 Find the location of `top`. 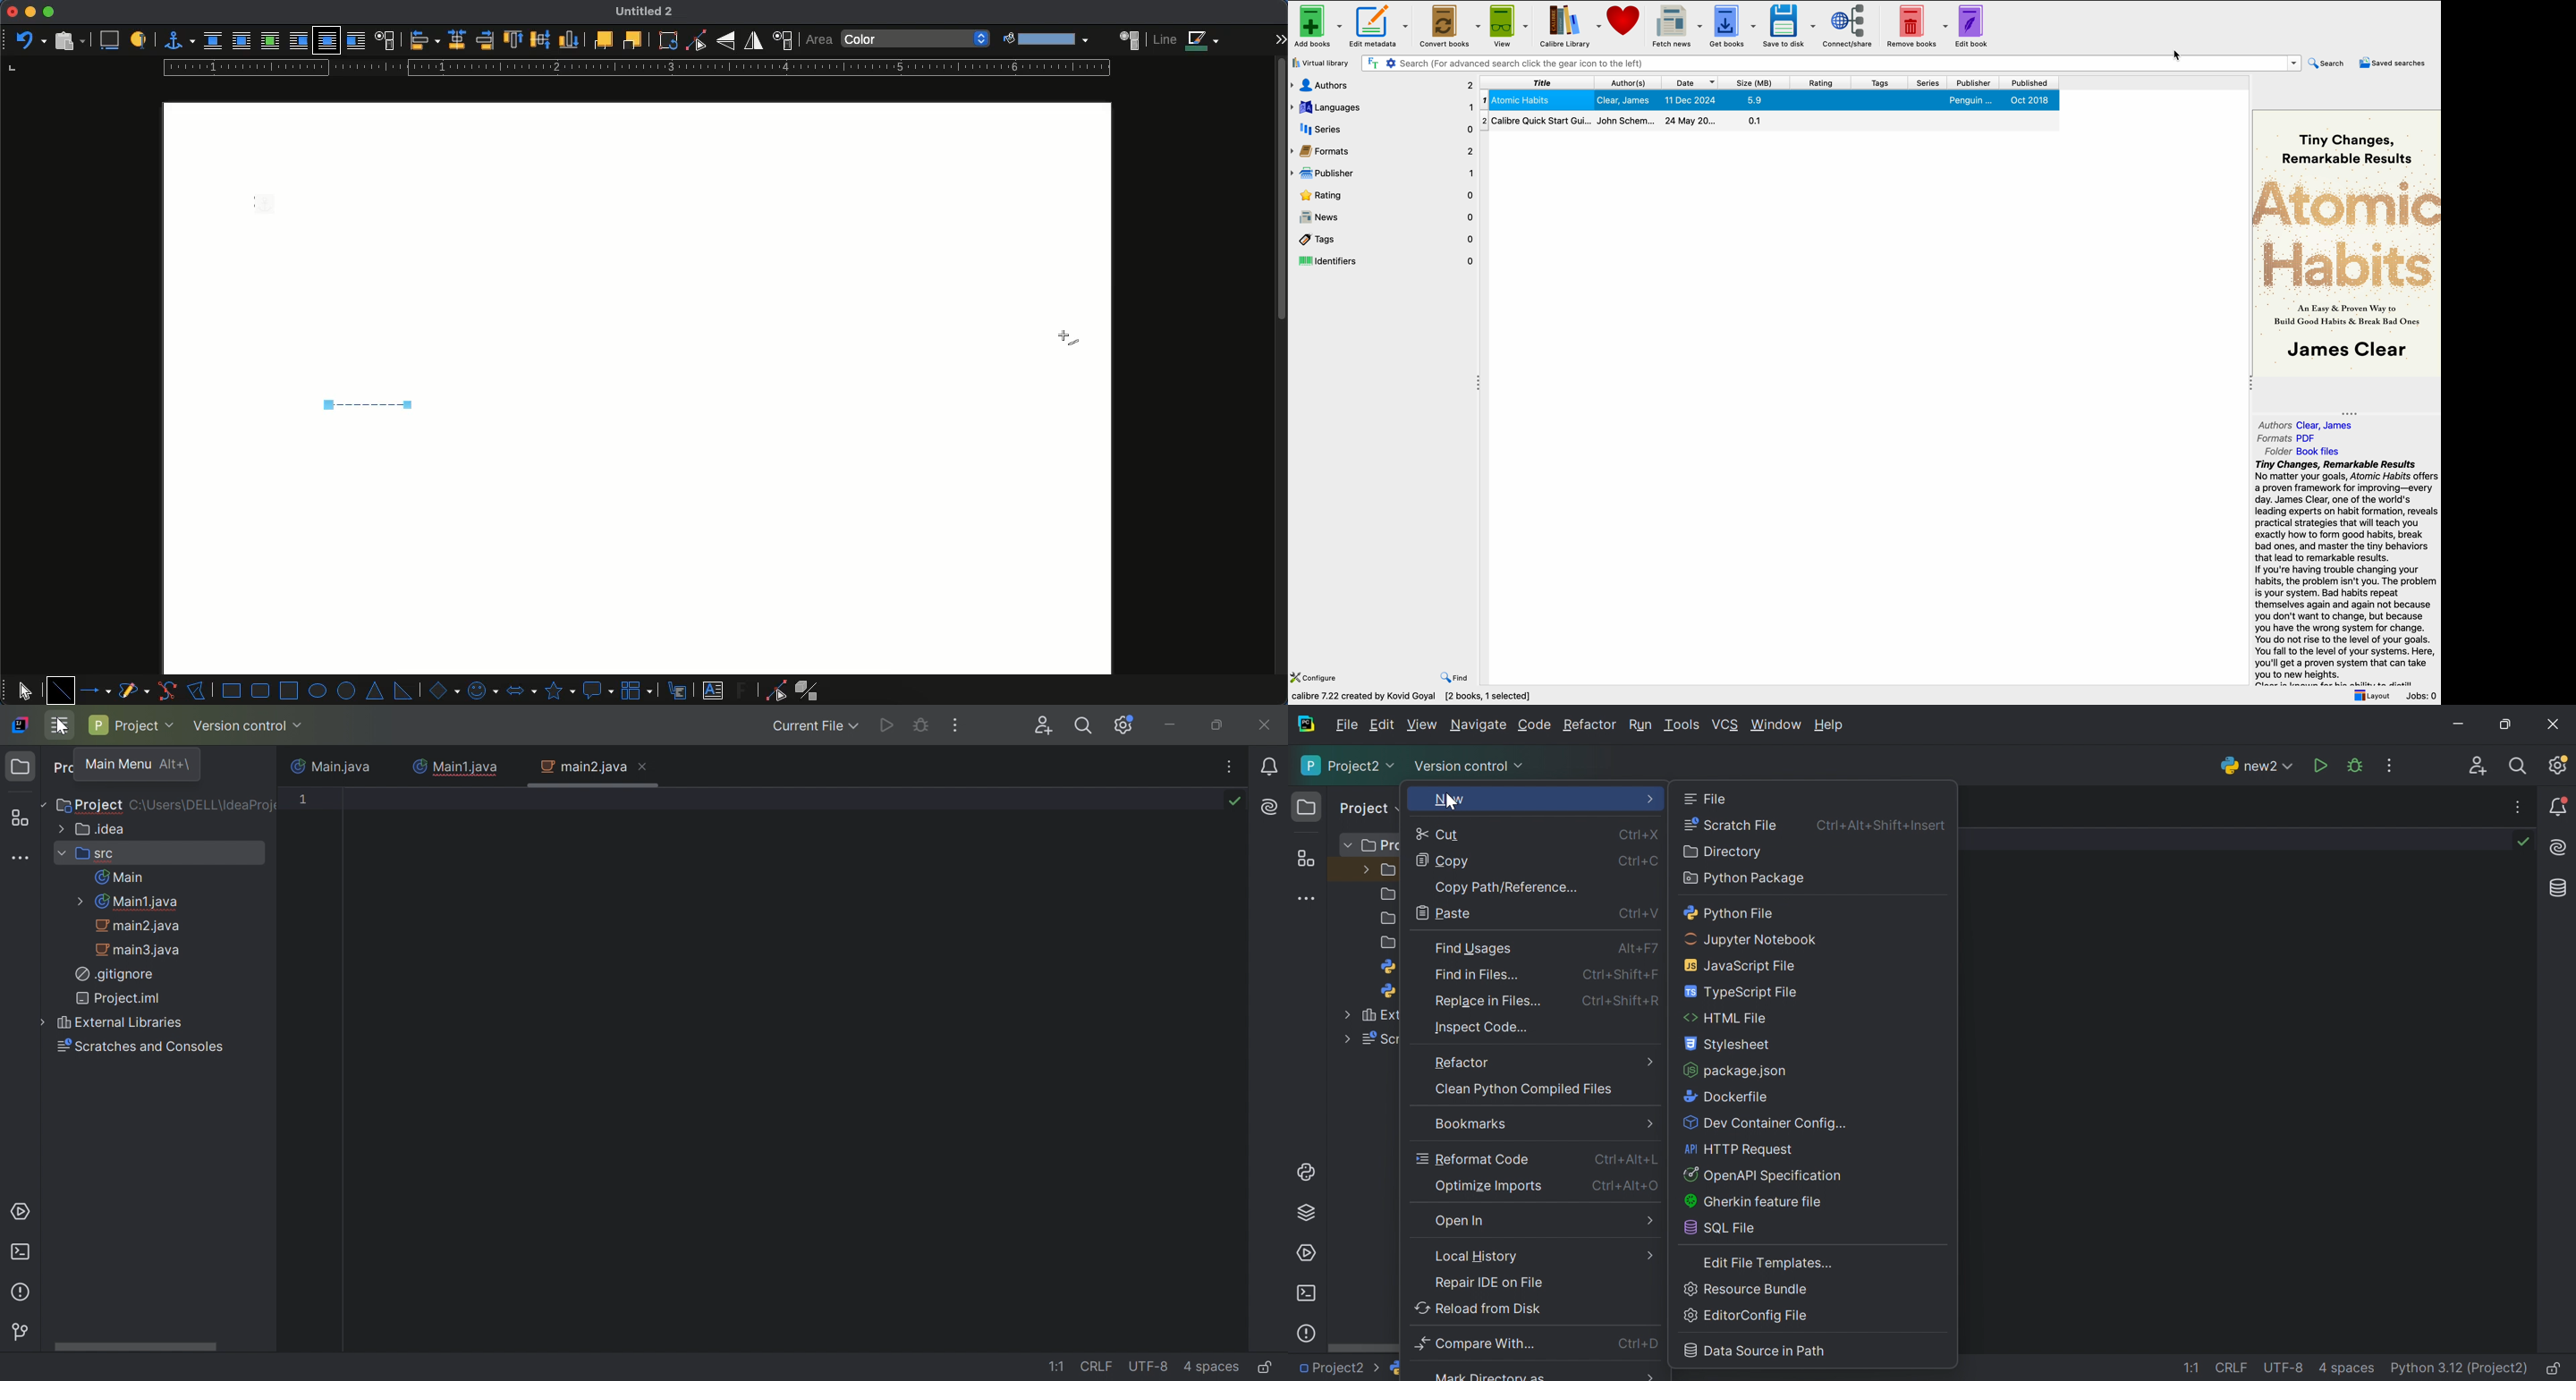

top is located at coordinates (514, 40).